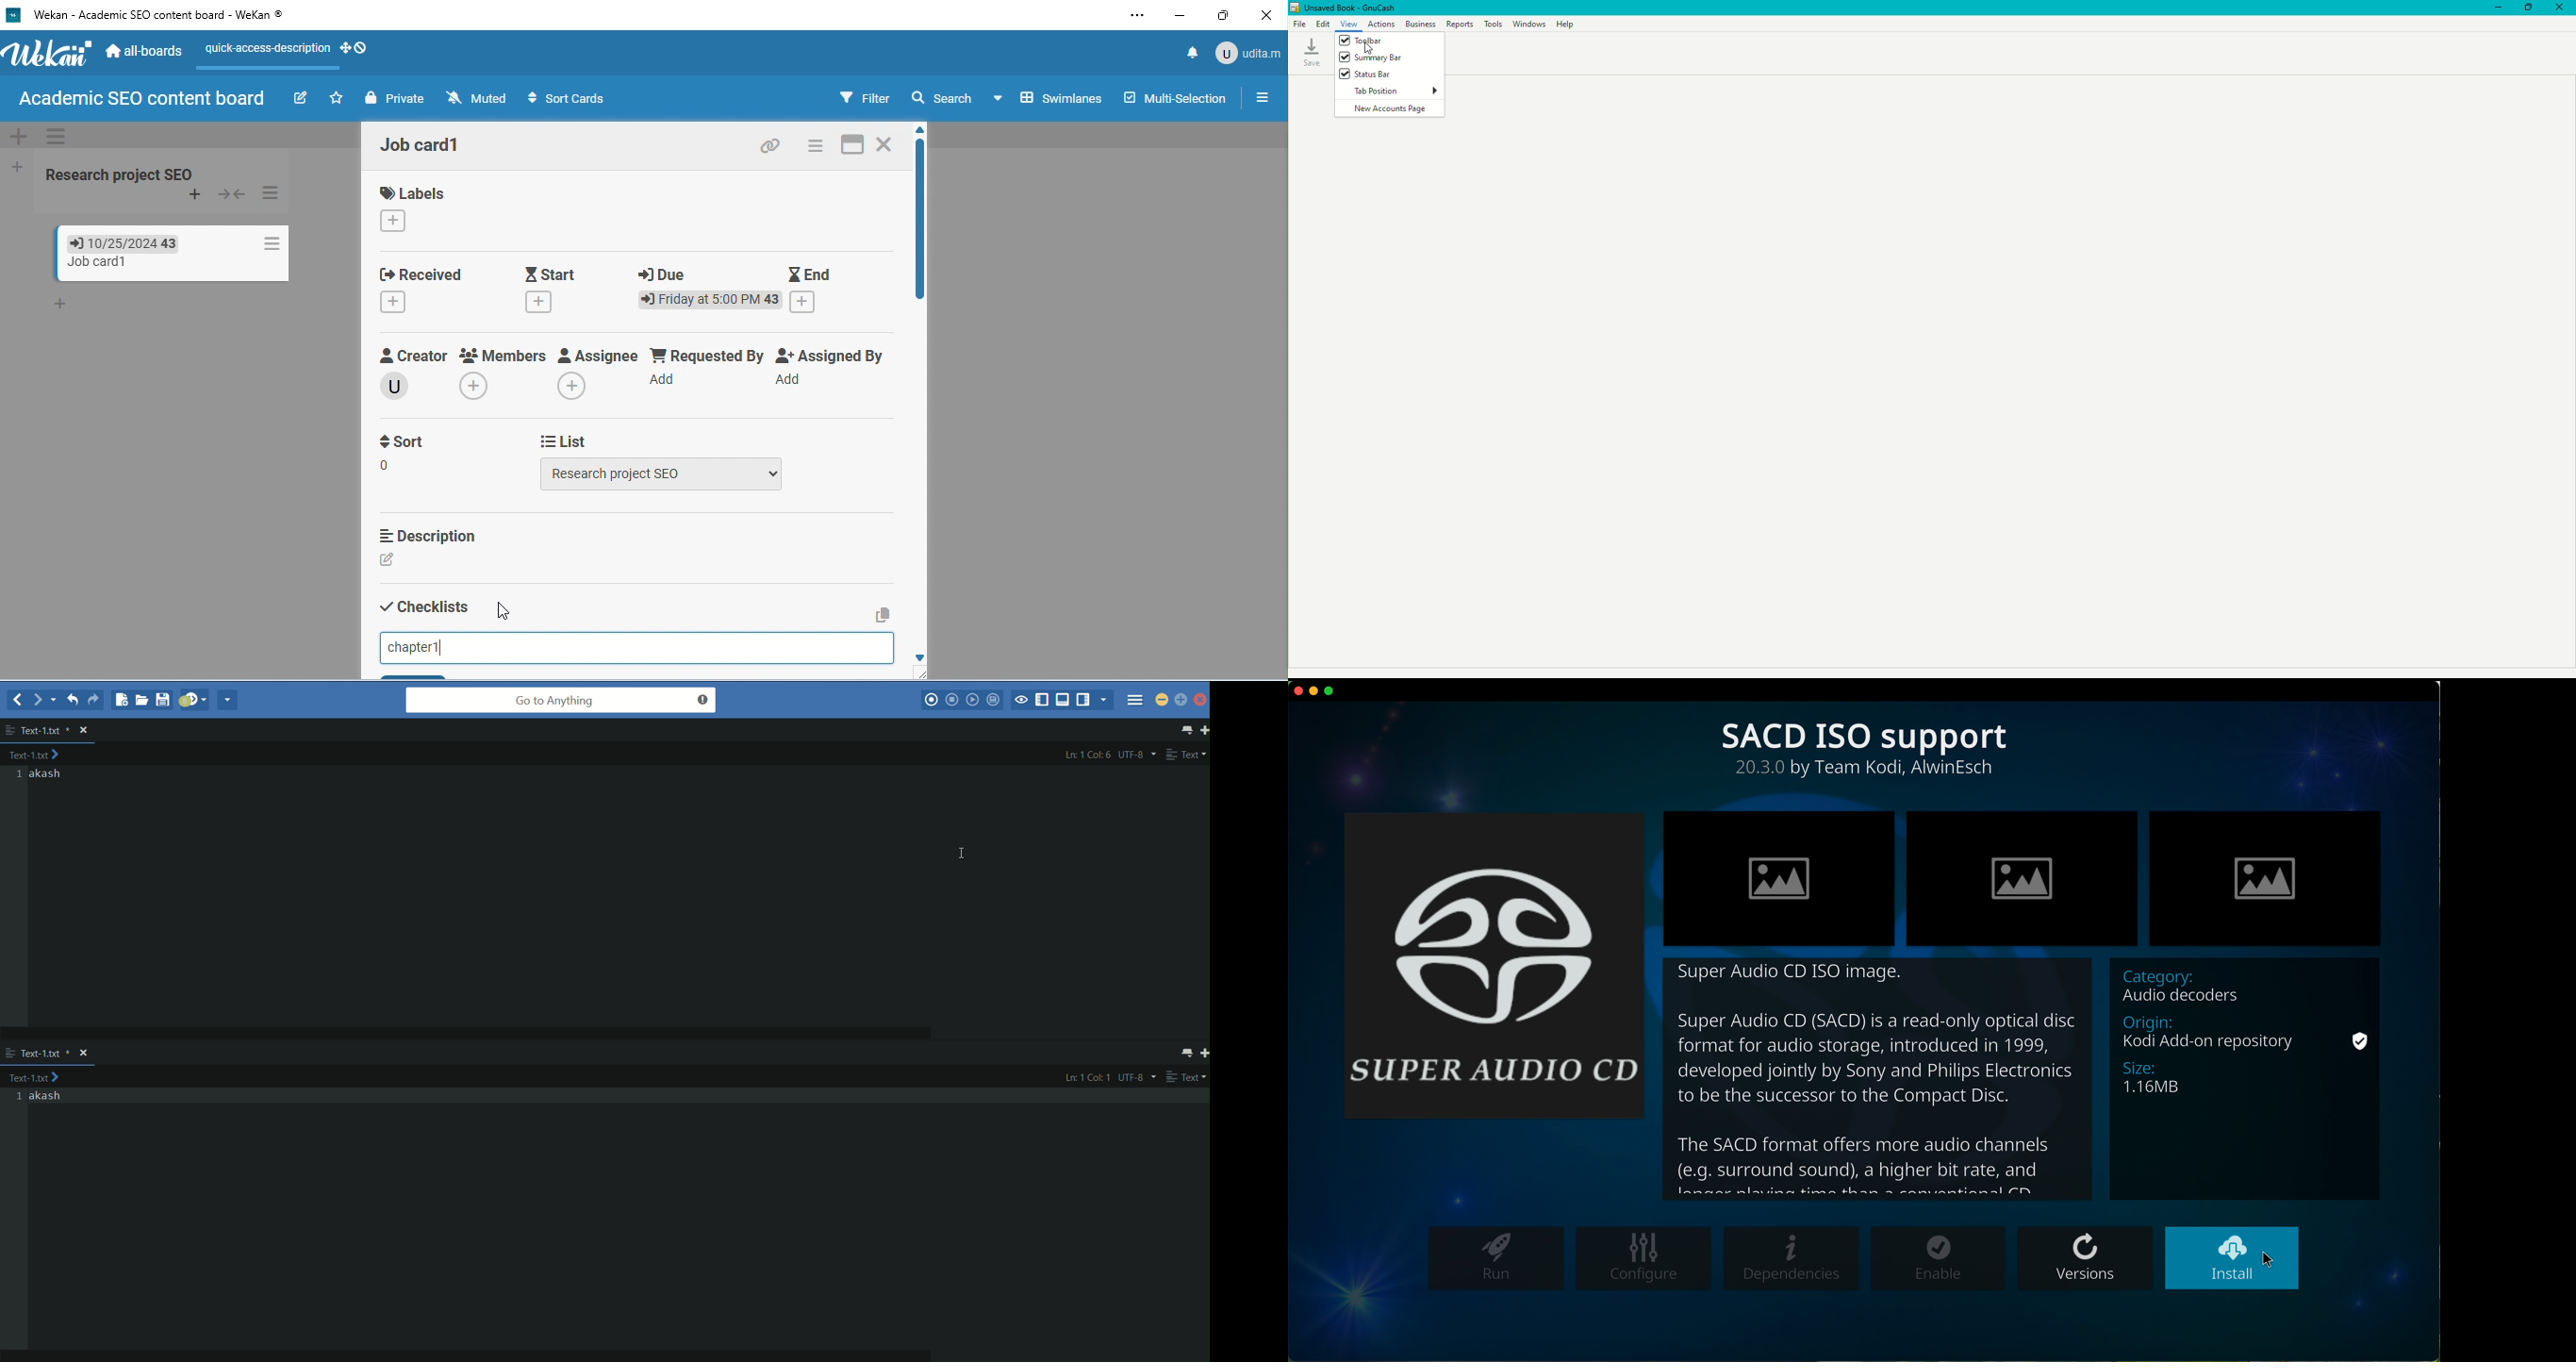  Describe the element at coordinates (234, 194) in the screenshot. I see `collapse` at that location.